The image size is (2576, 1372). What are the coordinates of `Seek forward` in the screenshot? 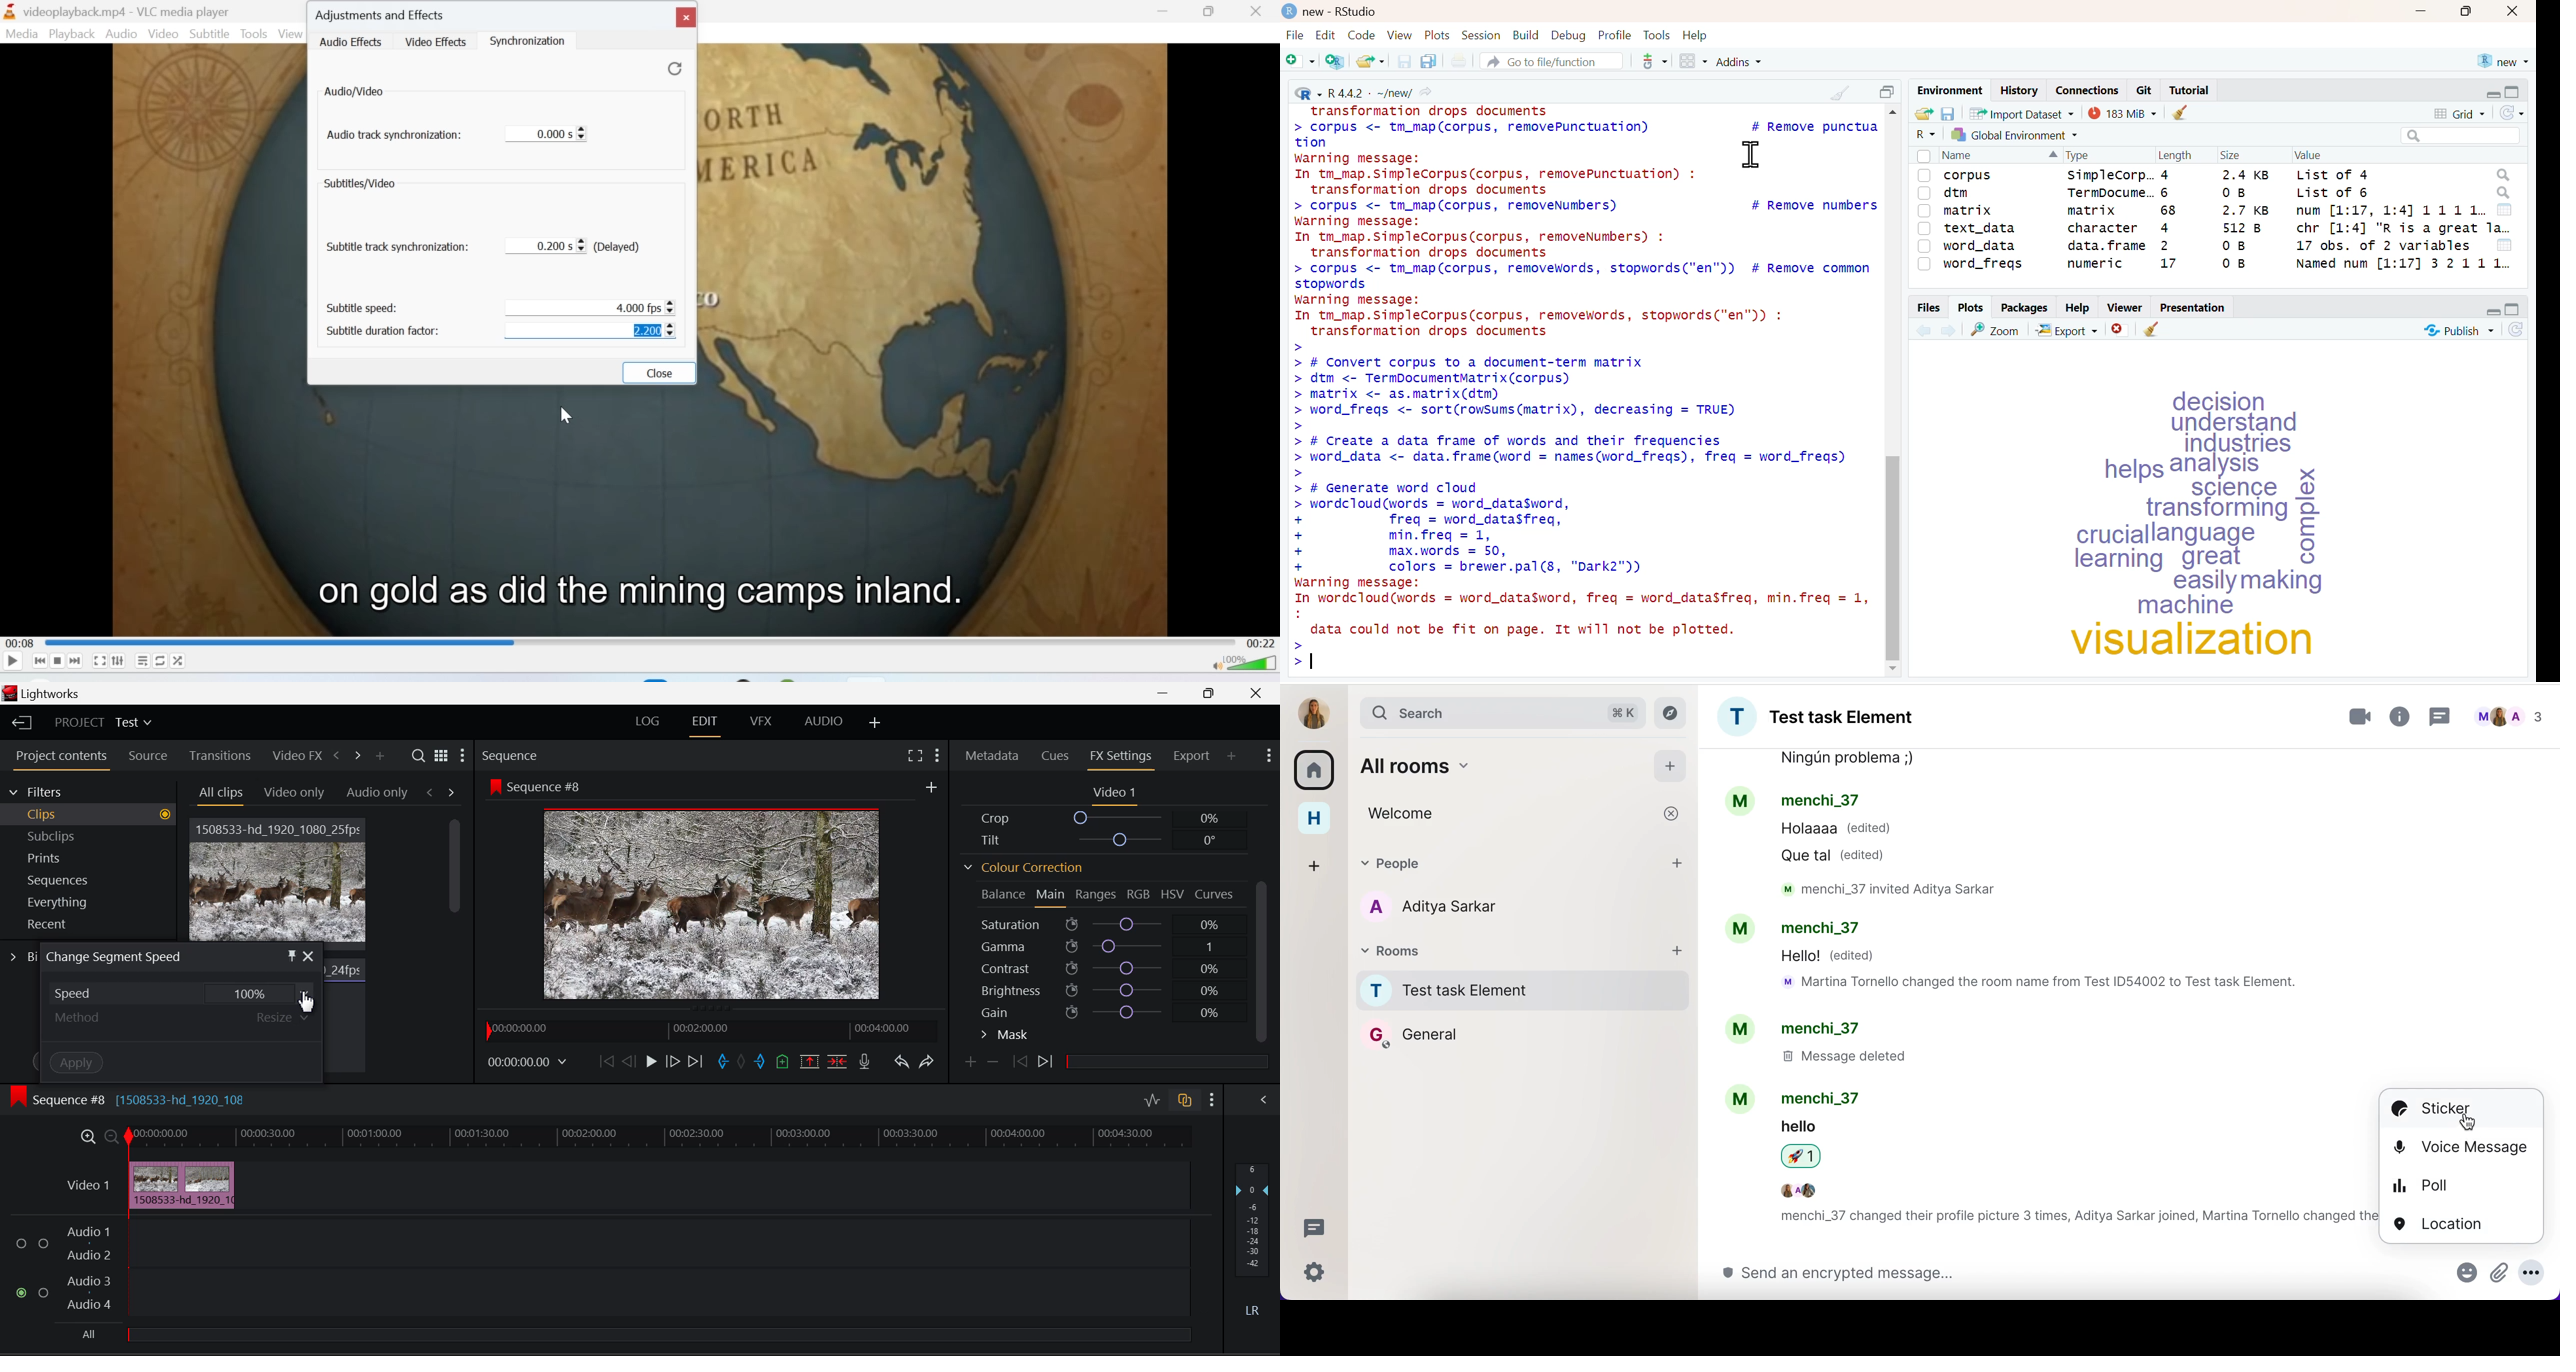 It's located at (76, 661).